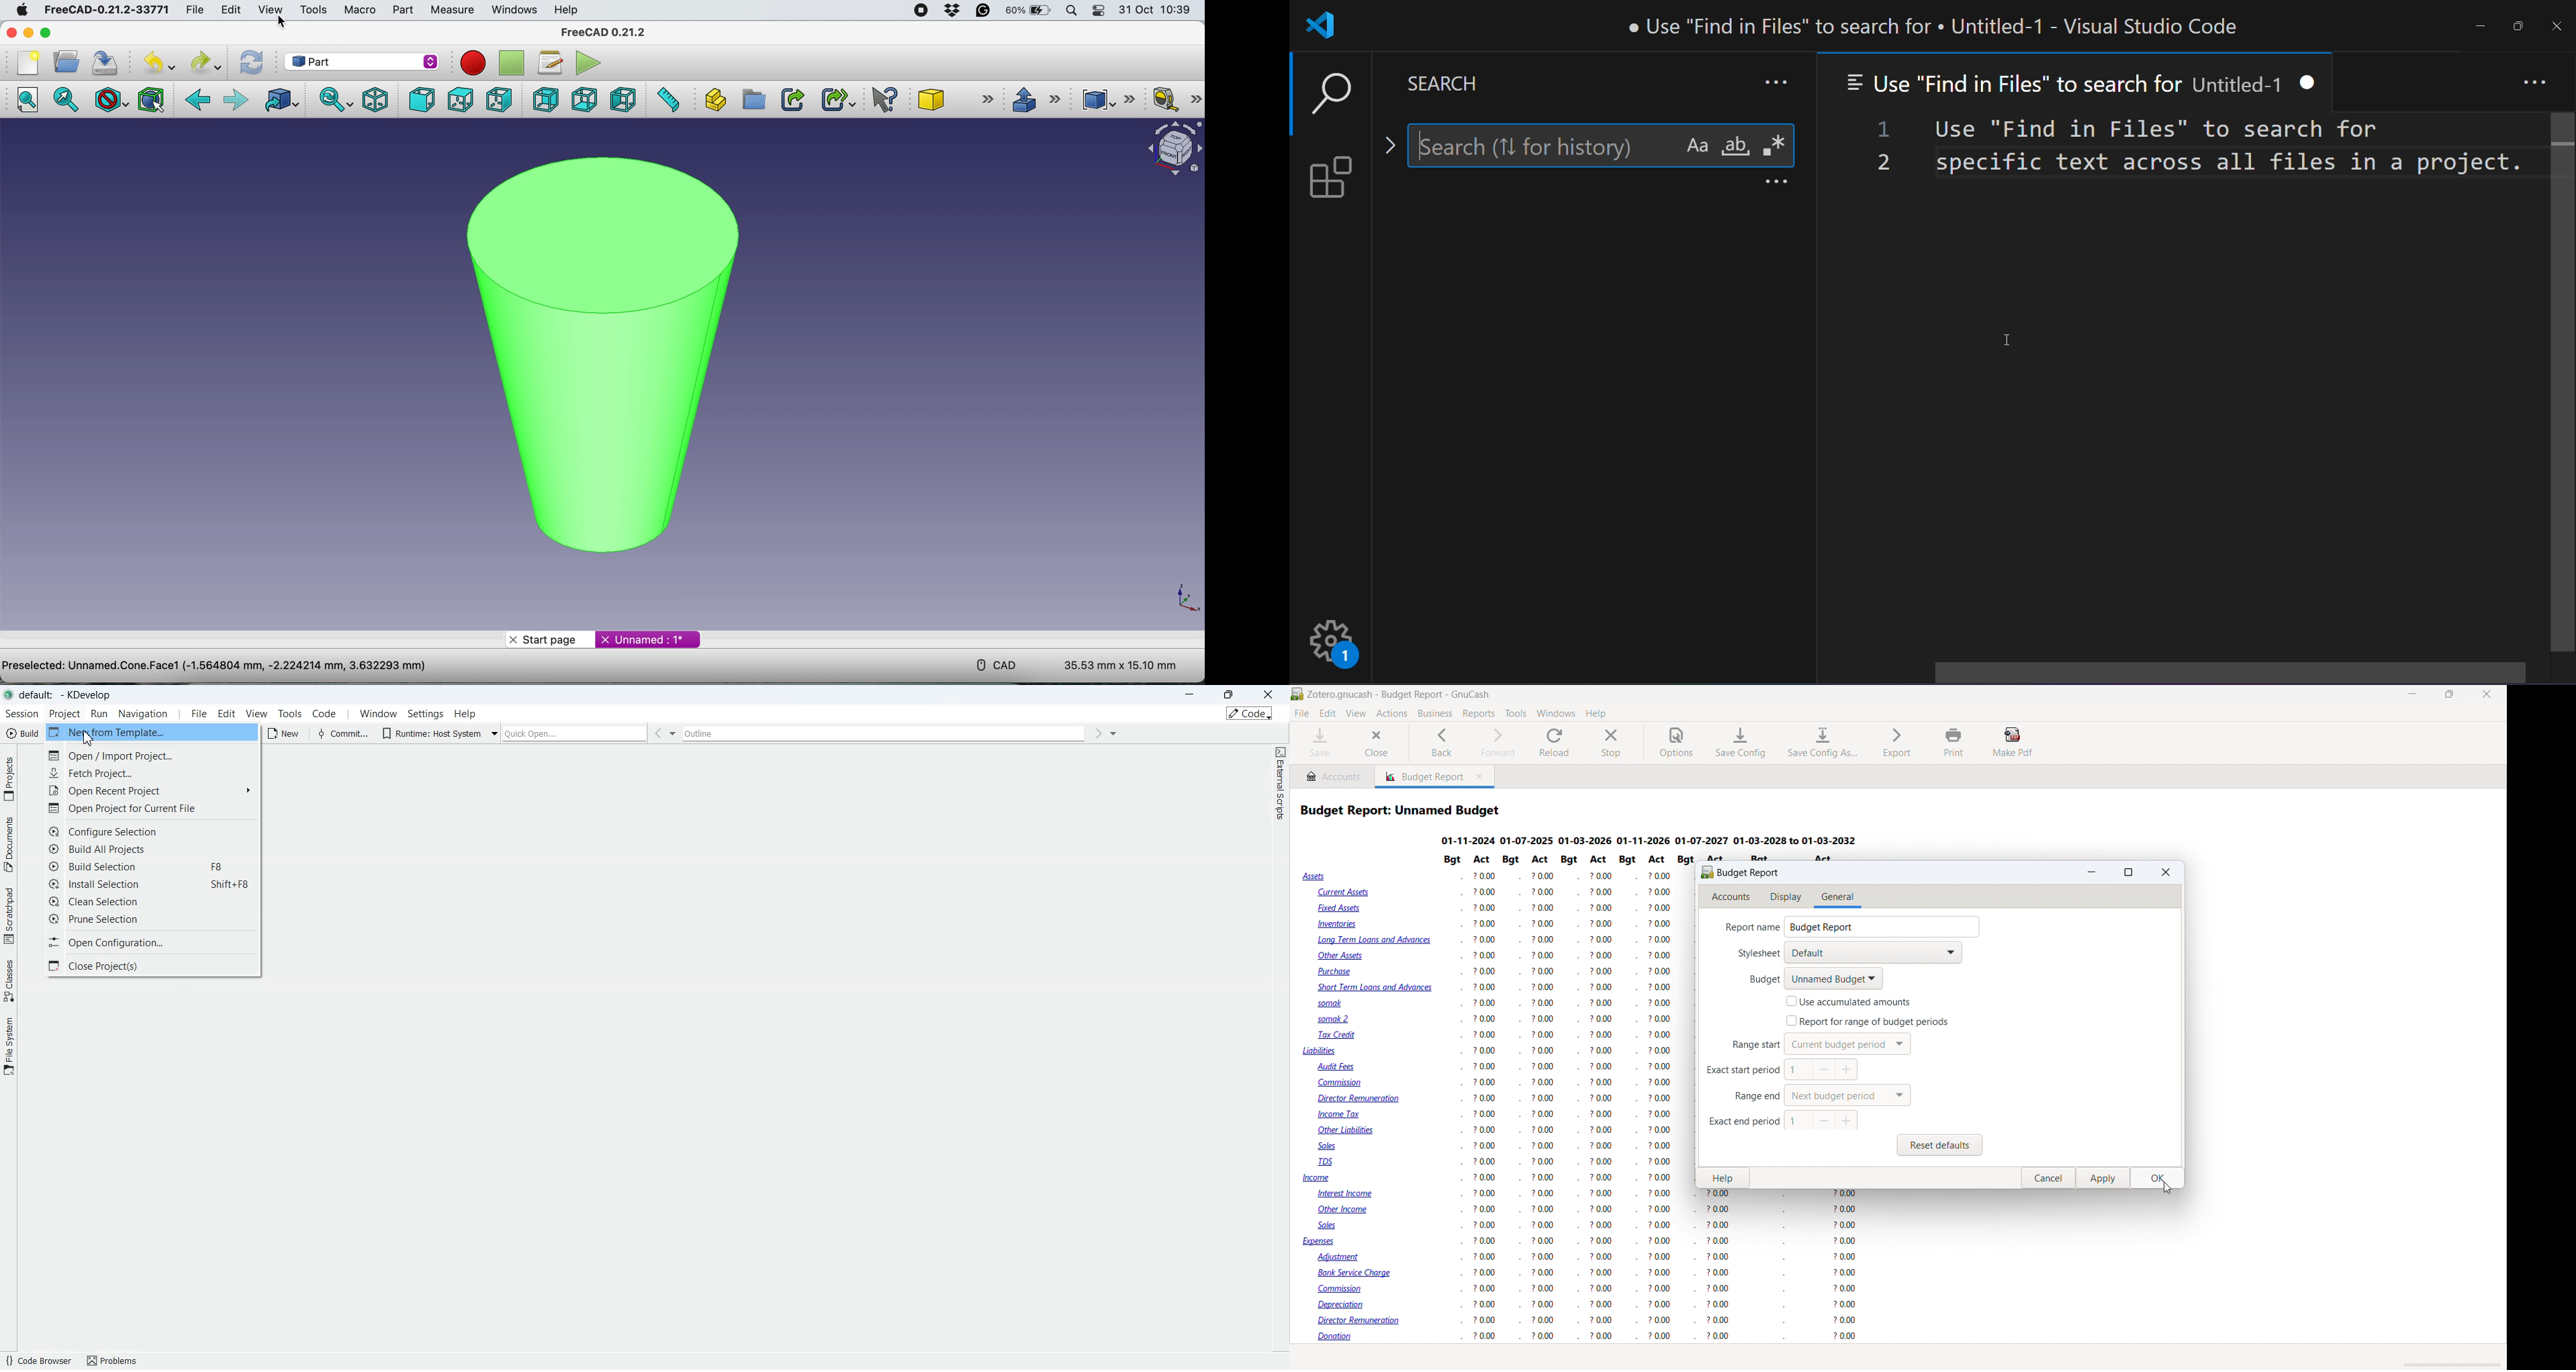 The height and width of the screenshot is (1372, 2576). What do you see at coordinates (1653, 840) in the screenshot?
I see `timelines` at bounding box center [1653, 840].